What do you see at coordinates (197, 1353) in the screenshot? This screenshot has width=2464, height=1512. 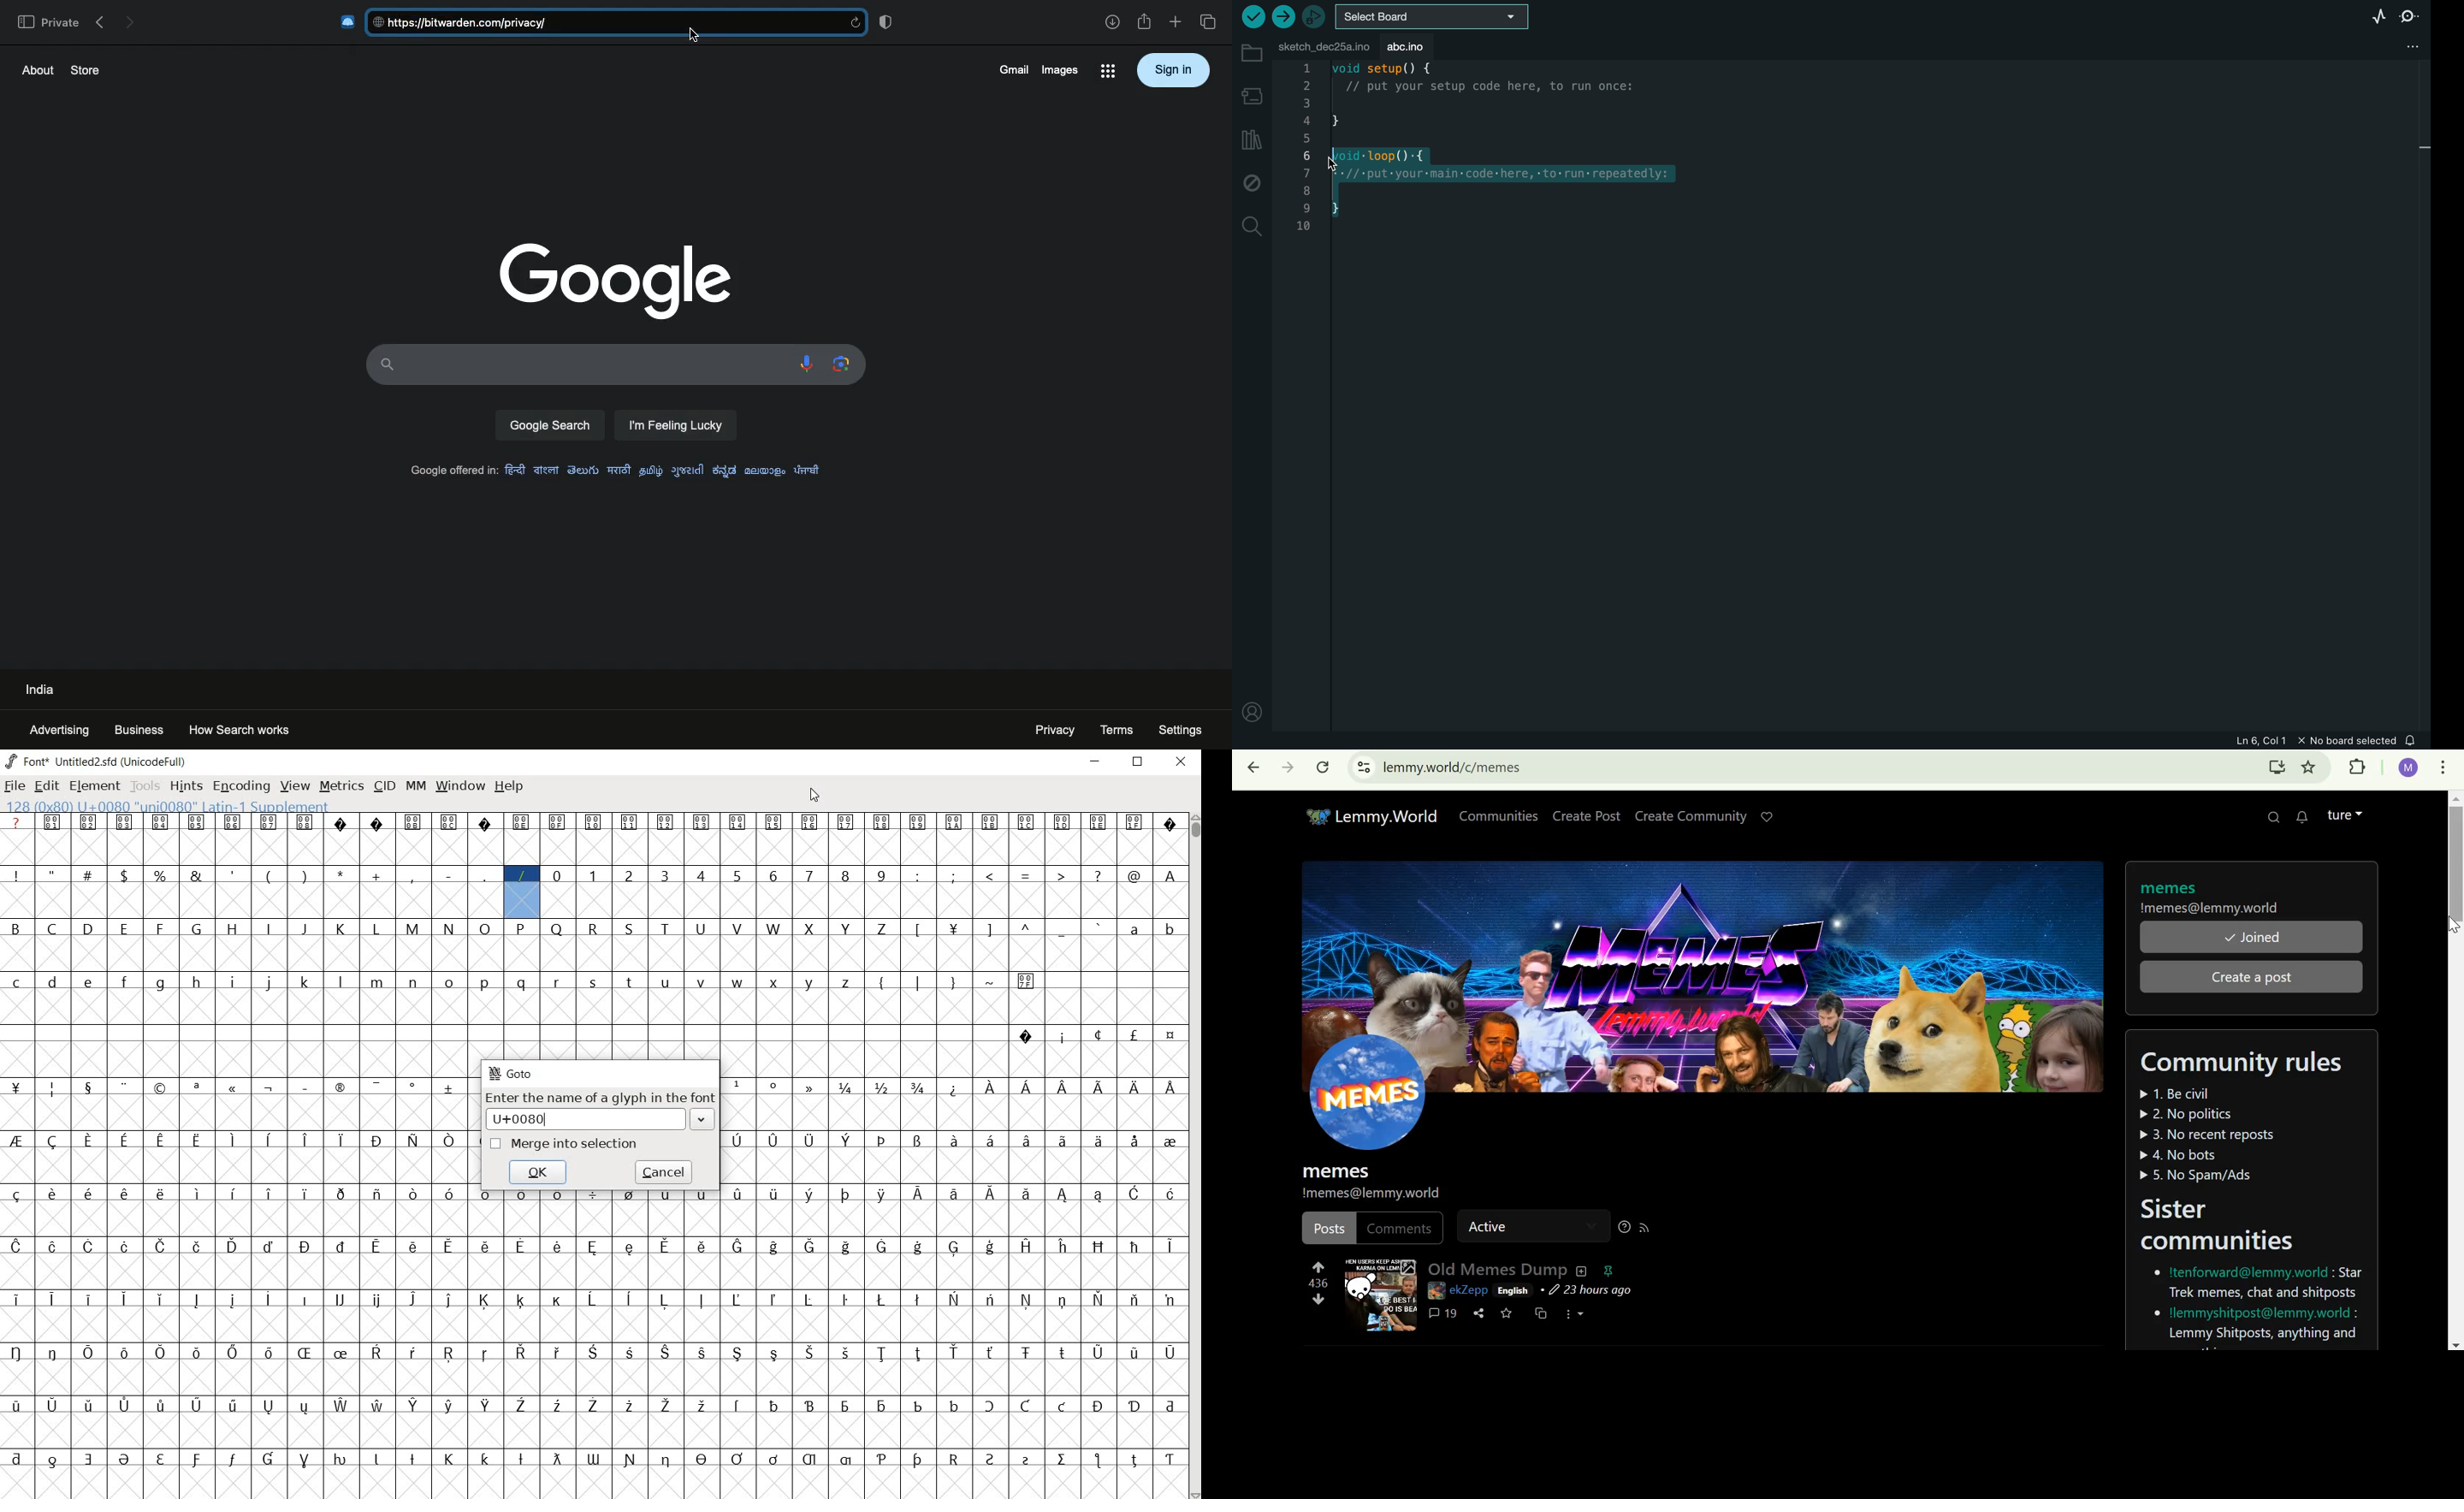 I see `glyph` at bounding box center [197, 1353].